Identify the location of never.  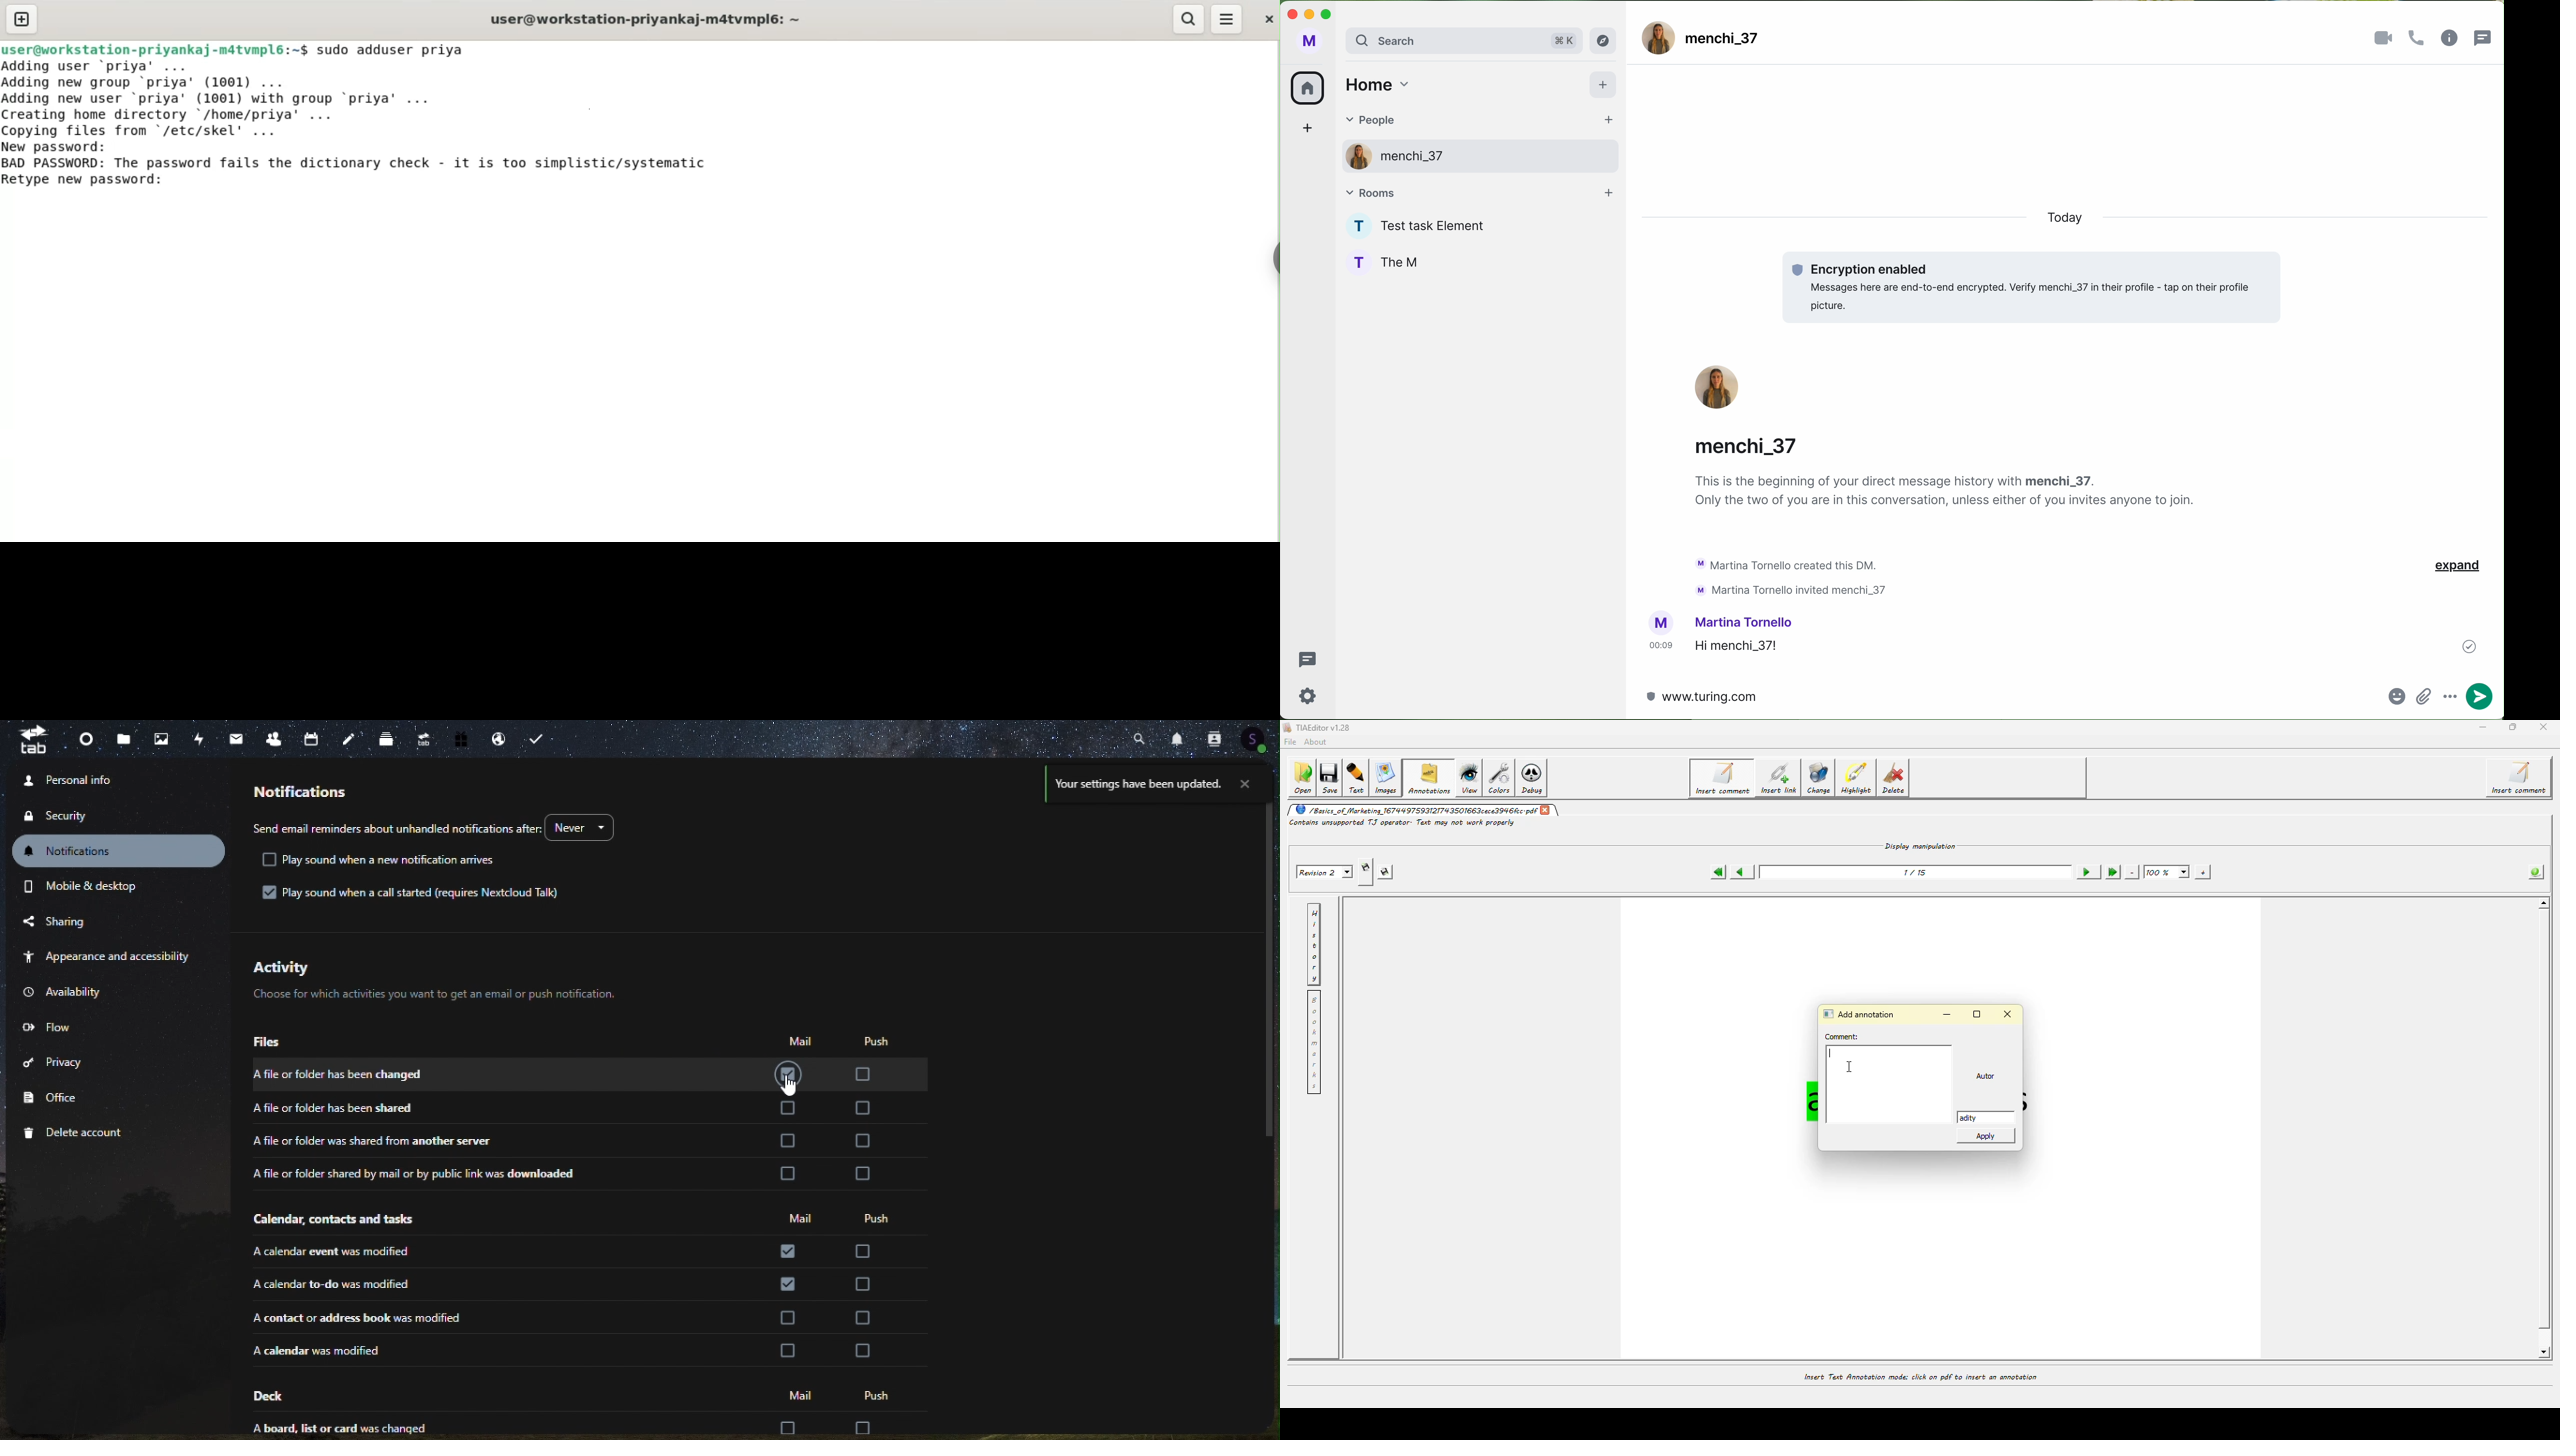
(582, 829).